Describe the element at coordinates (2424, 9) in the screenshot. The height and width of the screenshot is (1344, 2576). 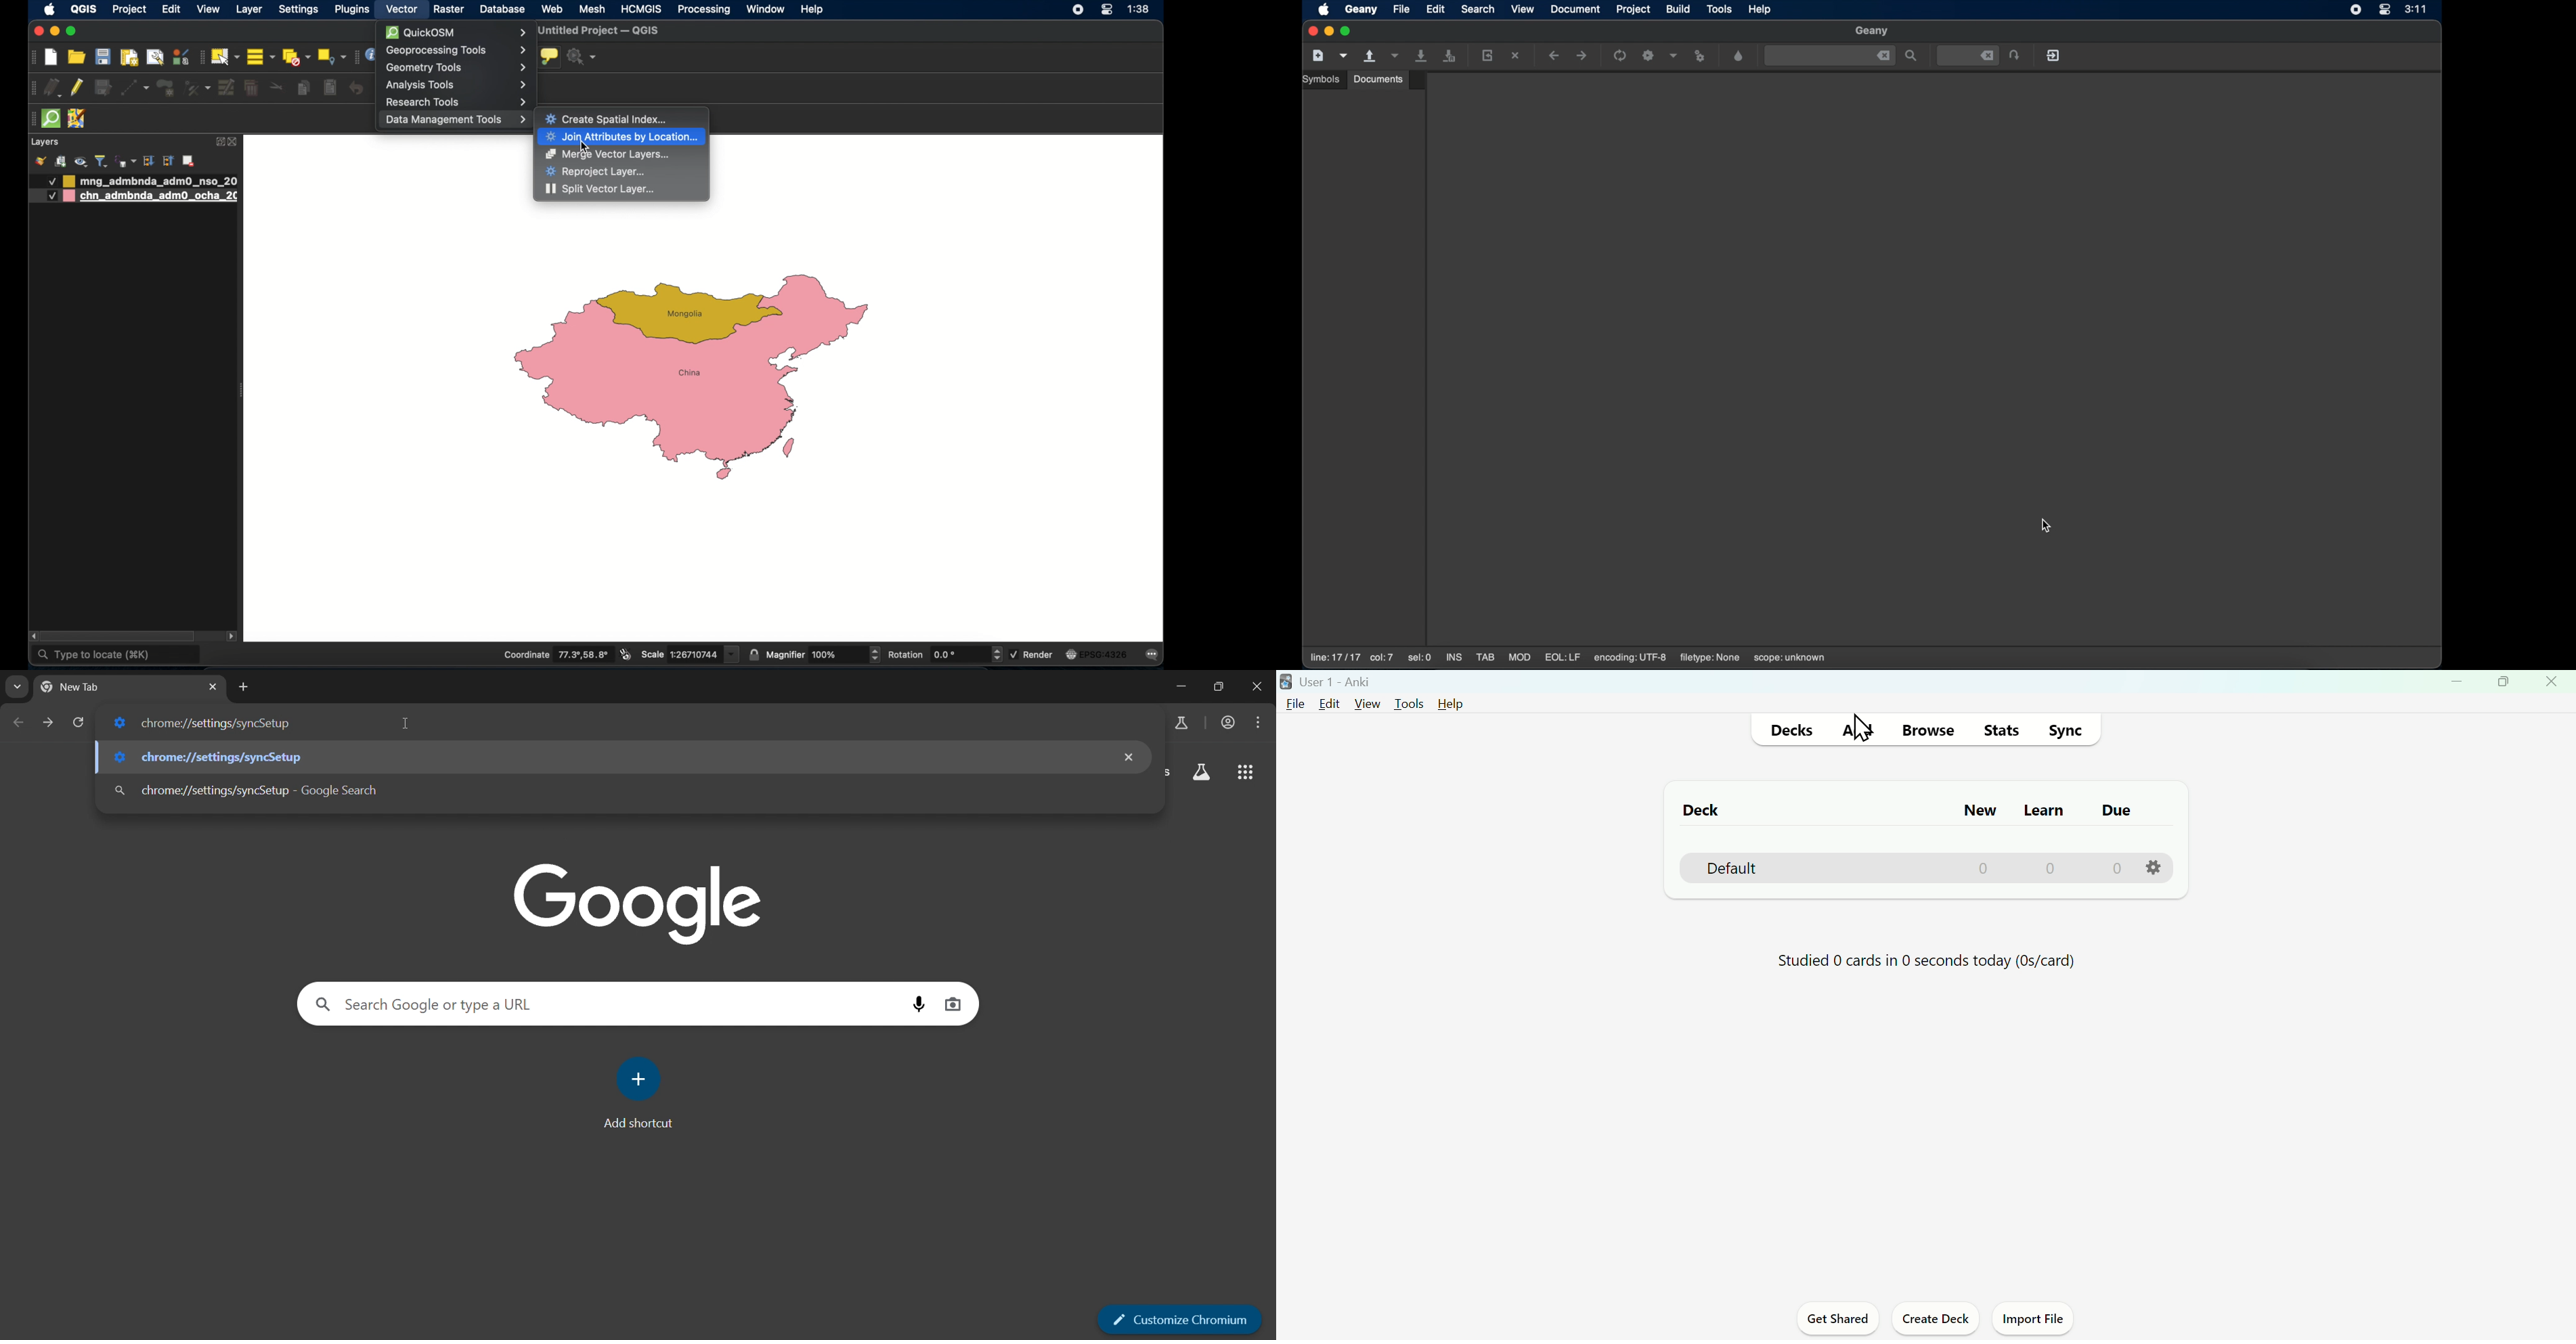
I see `3:11` at that location.